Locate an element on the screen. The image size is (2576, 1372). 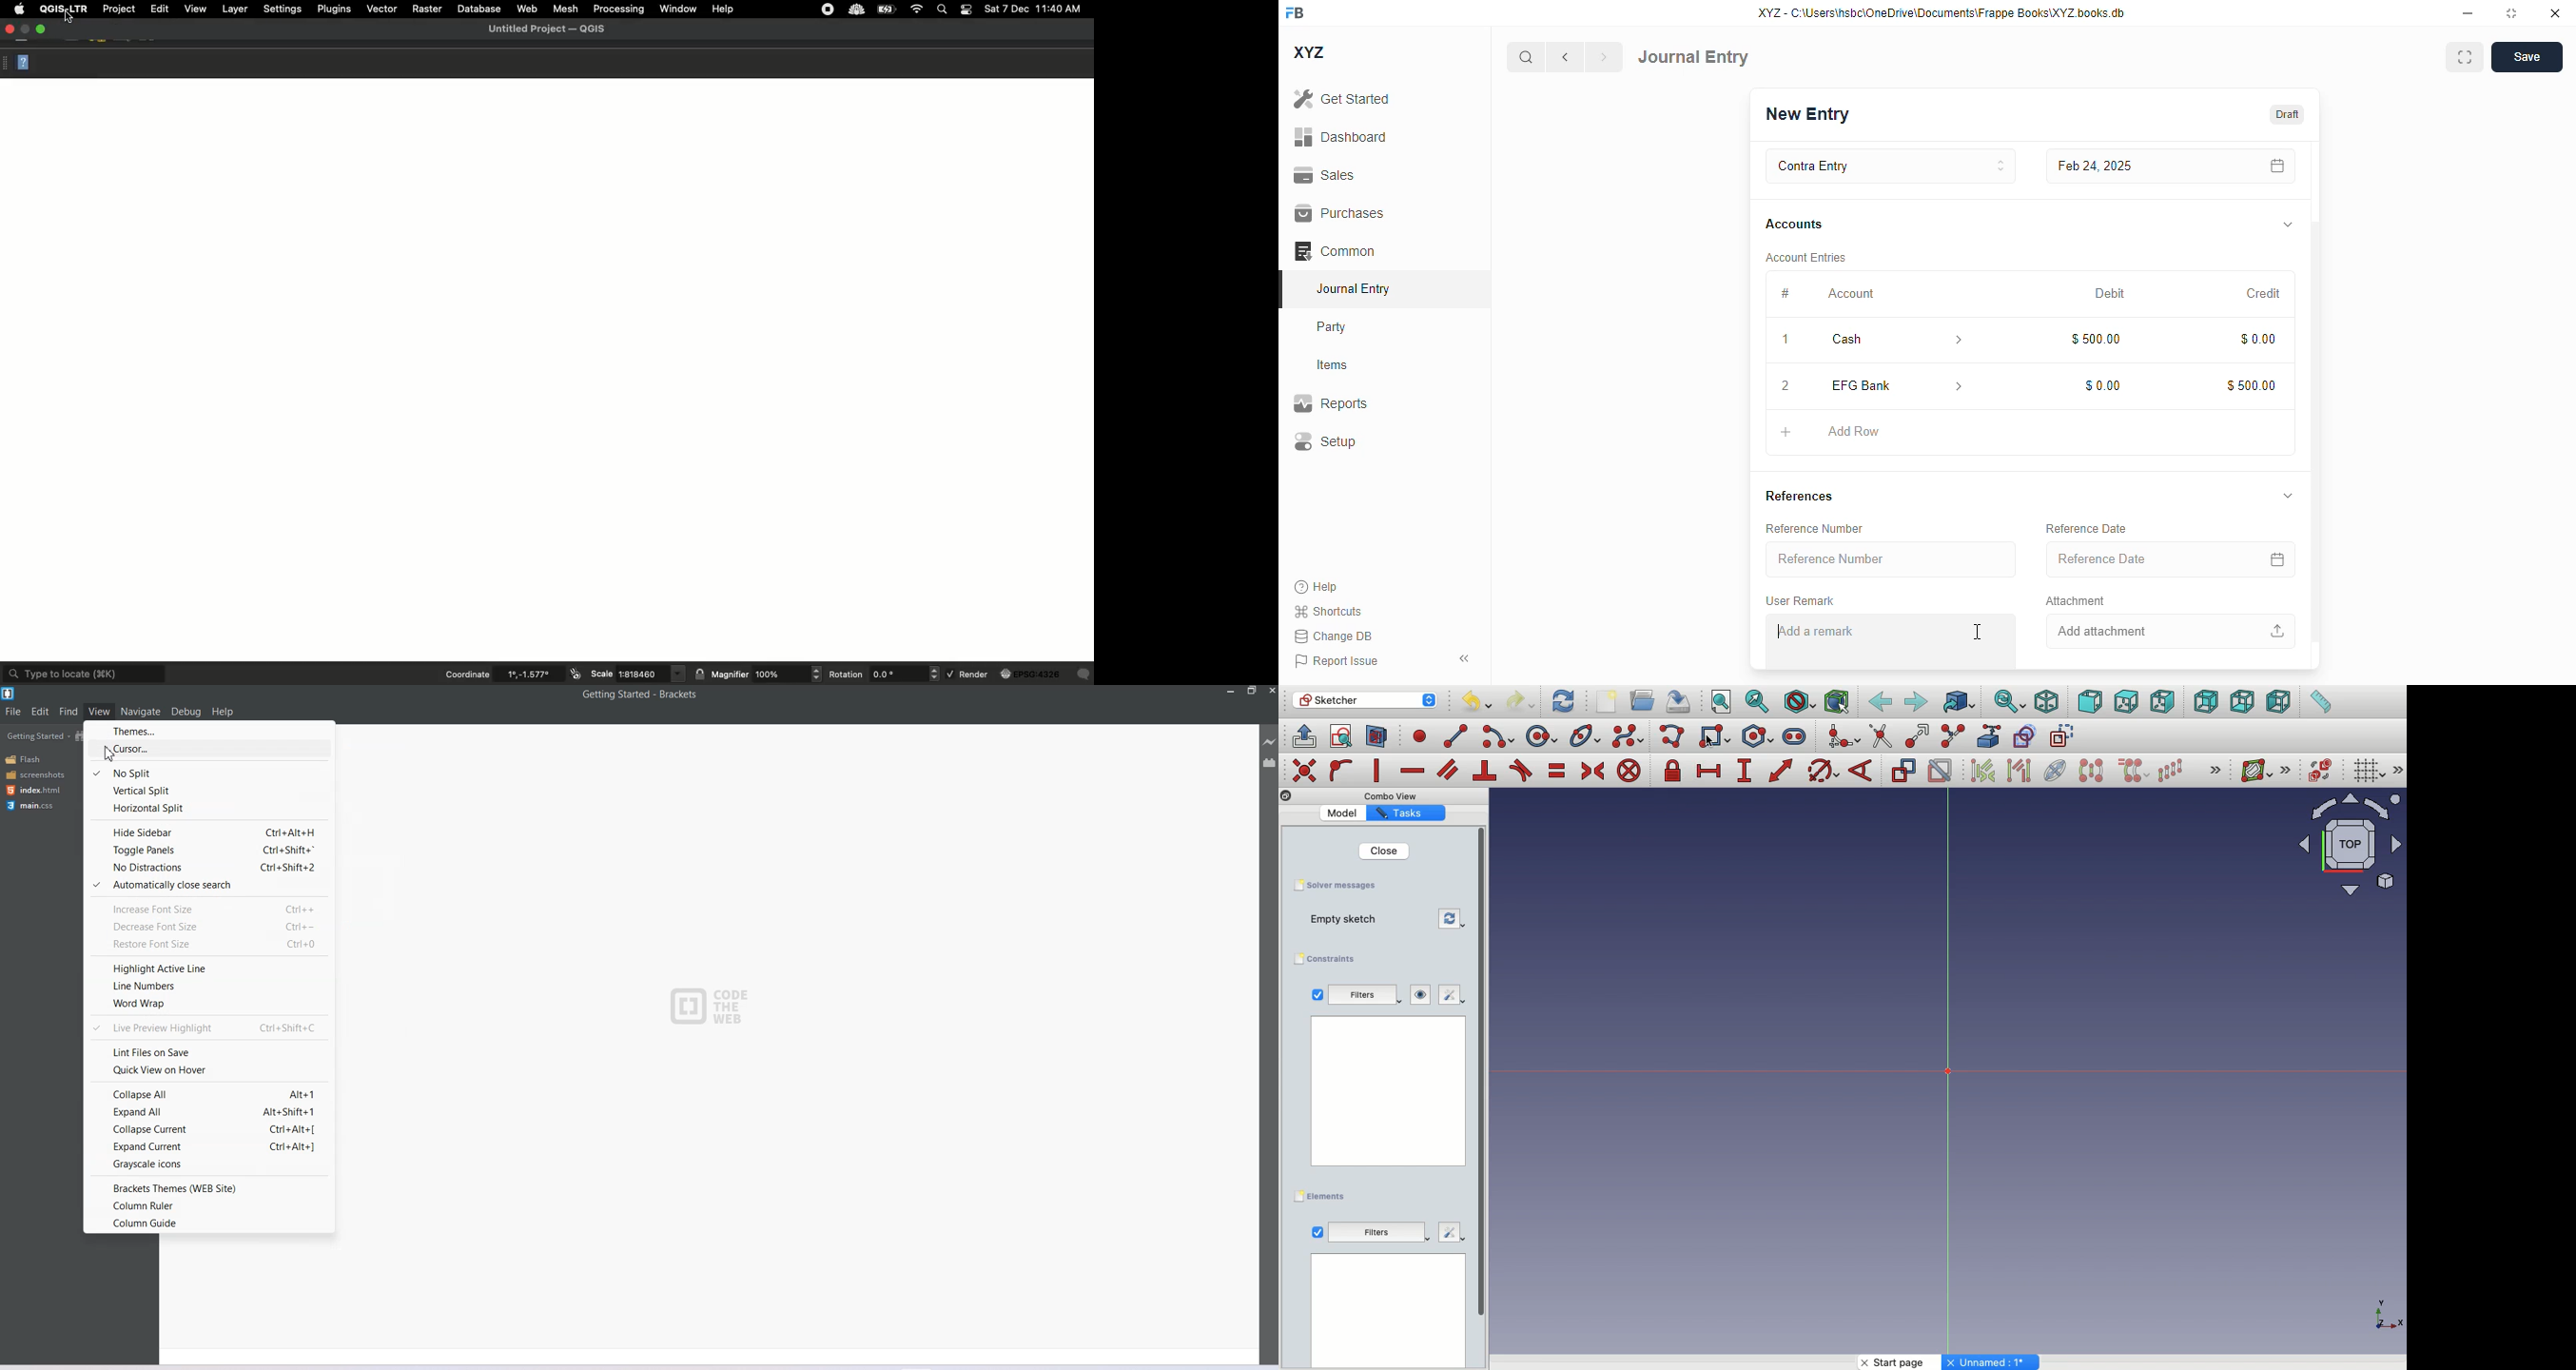
1 is located at coordinates (1785, 339).